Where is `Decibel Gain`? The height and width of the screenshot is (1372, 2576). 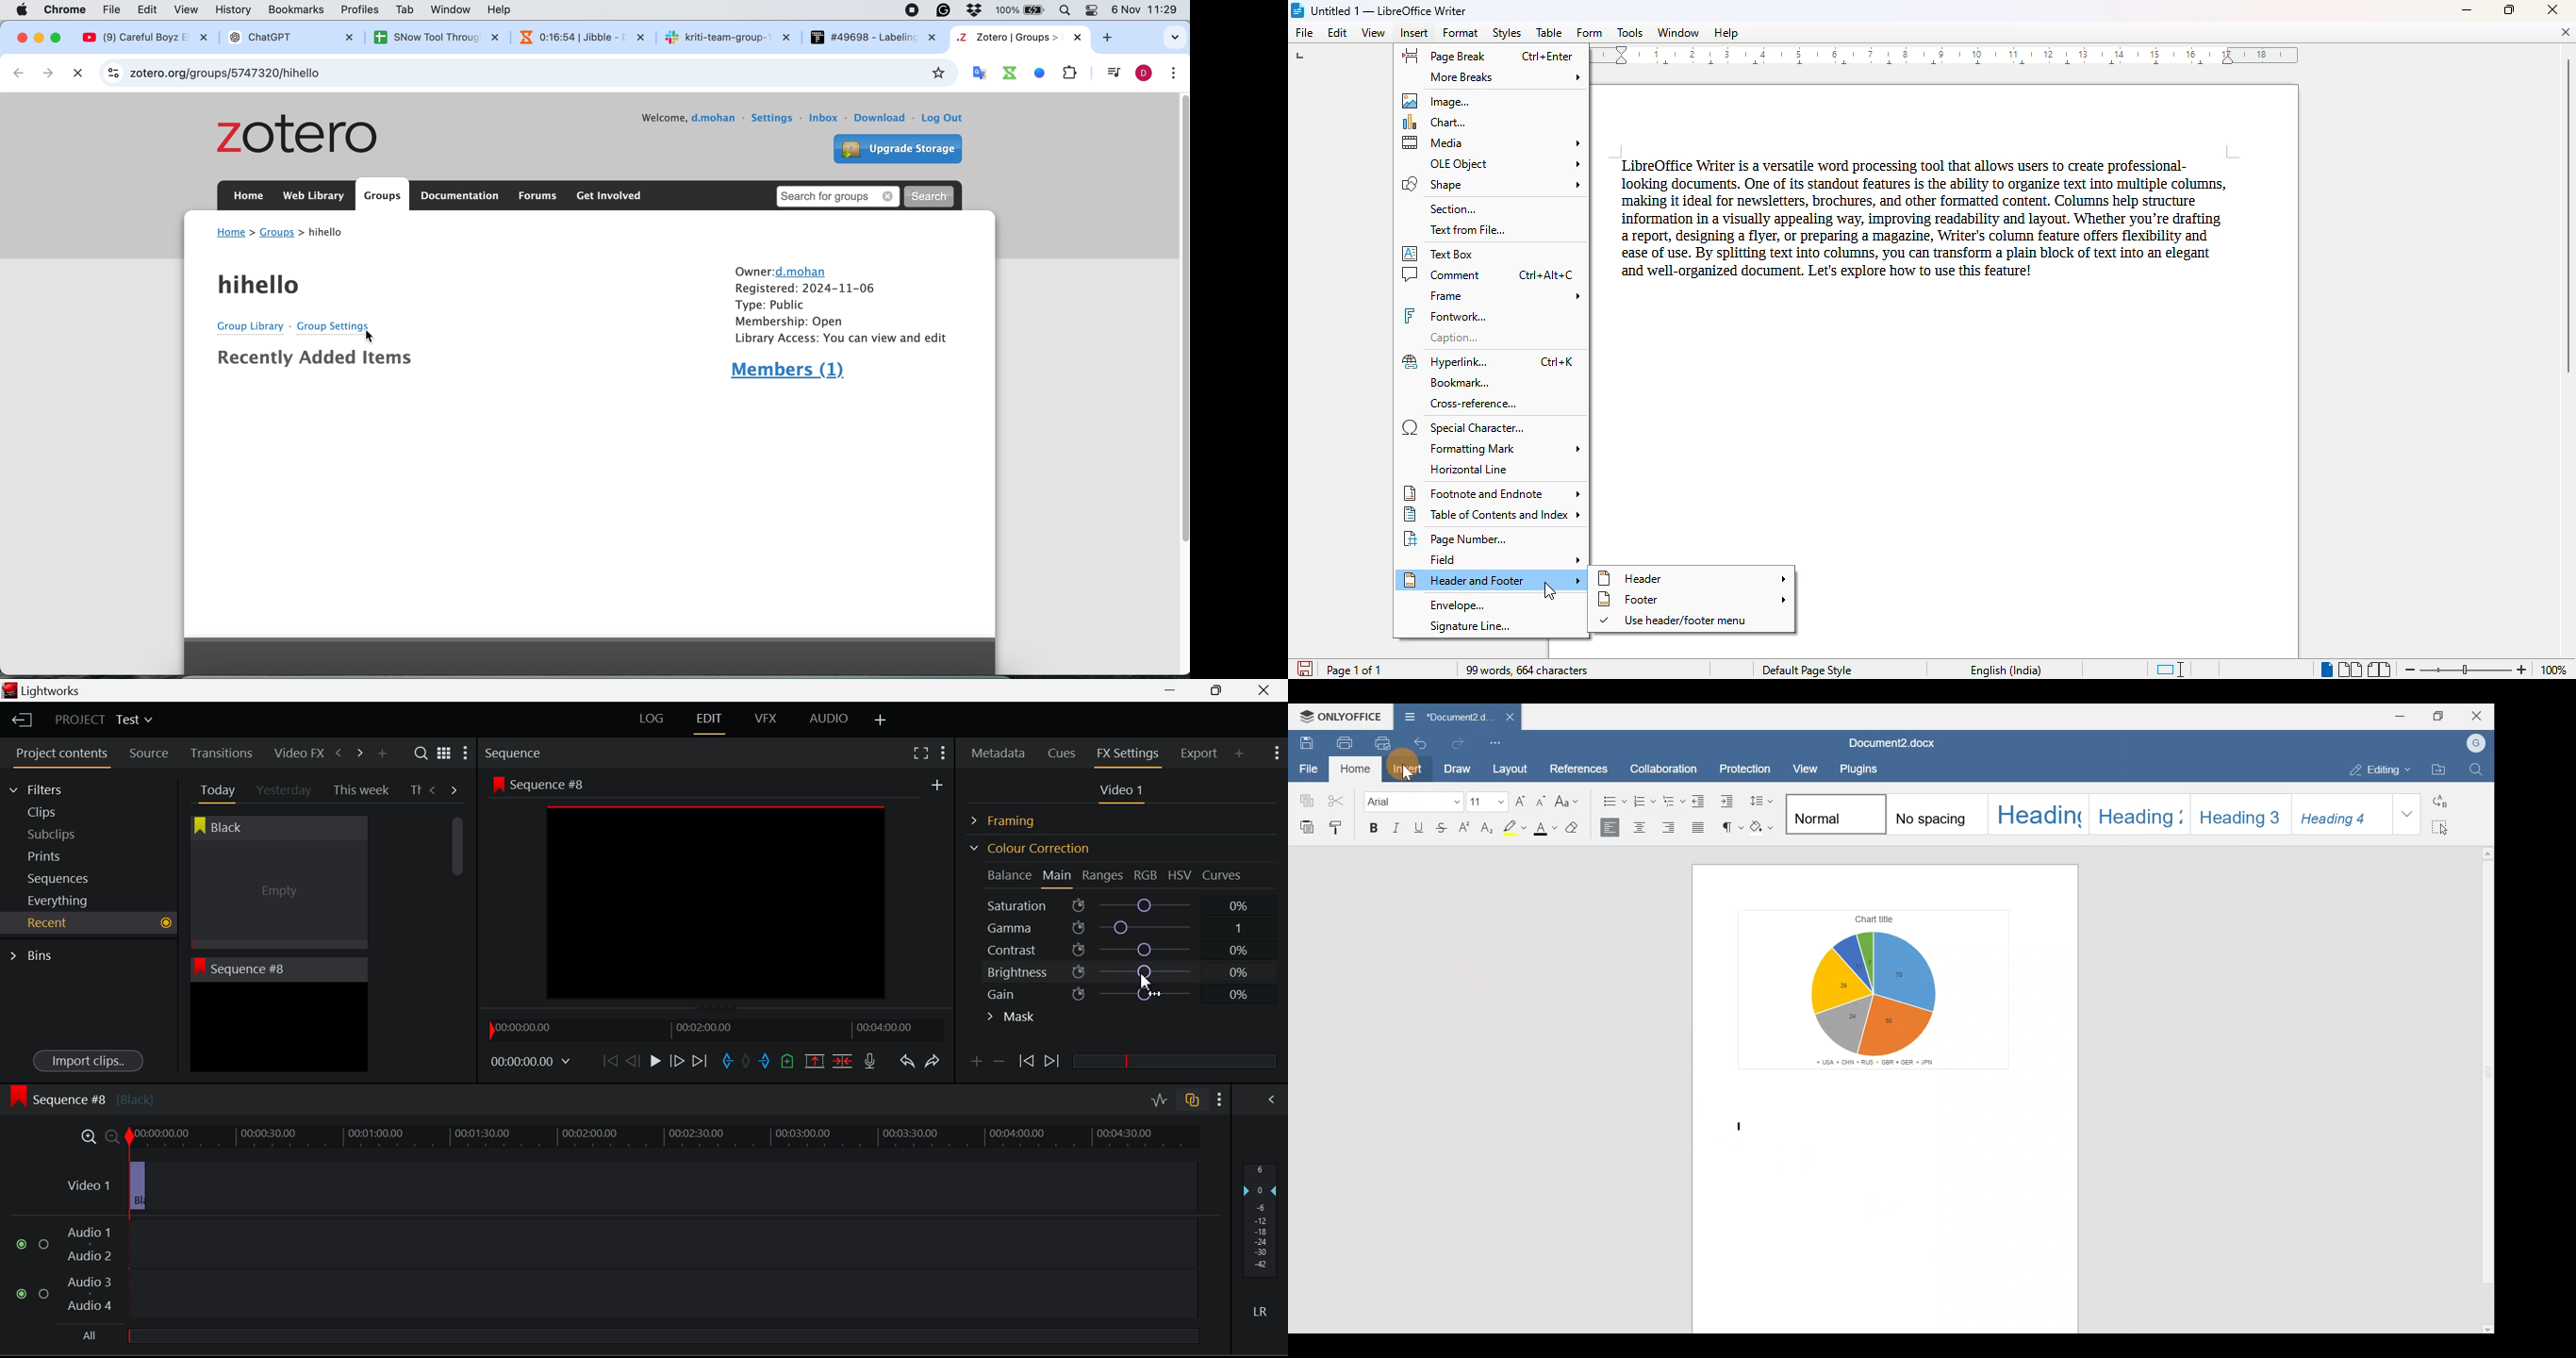
Decibel Gain is located at coordinates (1259, 1244).